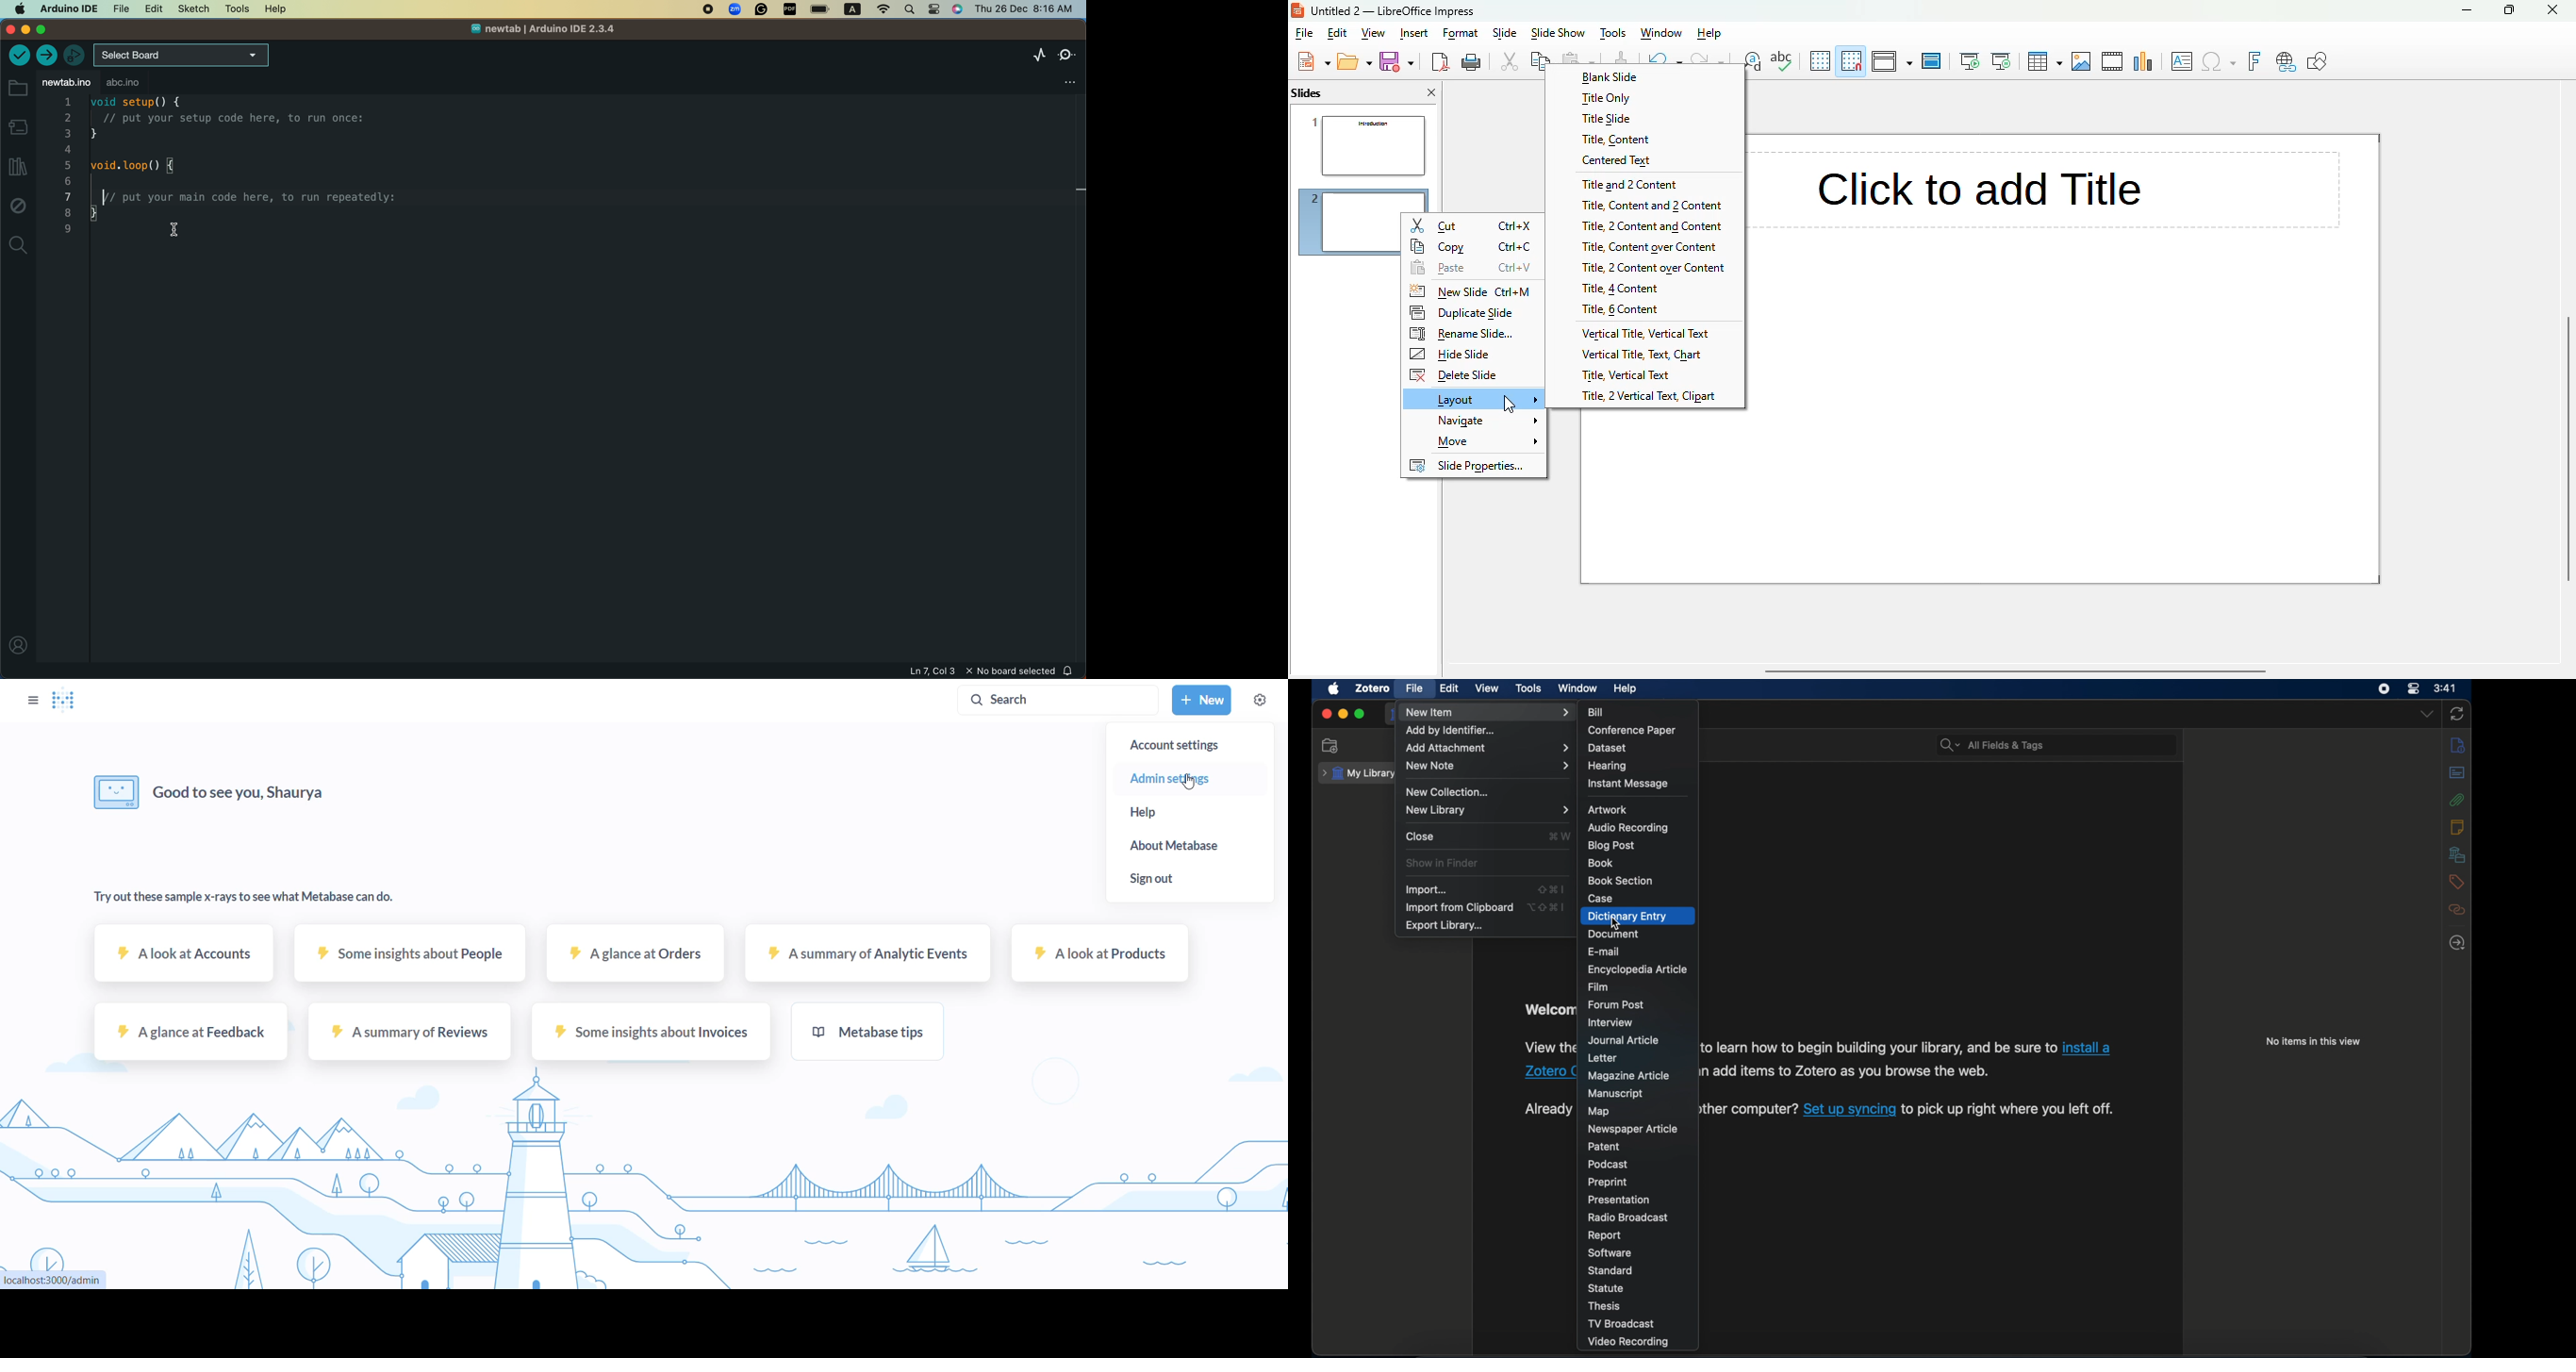 The height and width of the screenshot is (1372, 2576). What do you see at coordinates (1415, 688) in the screenshot?
I see `file` at bounding box center [1415, 688].